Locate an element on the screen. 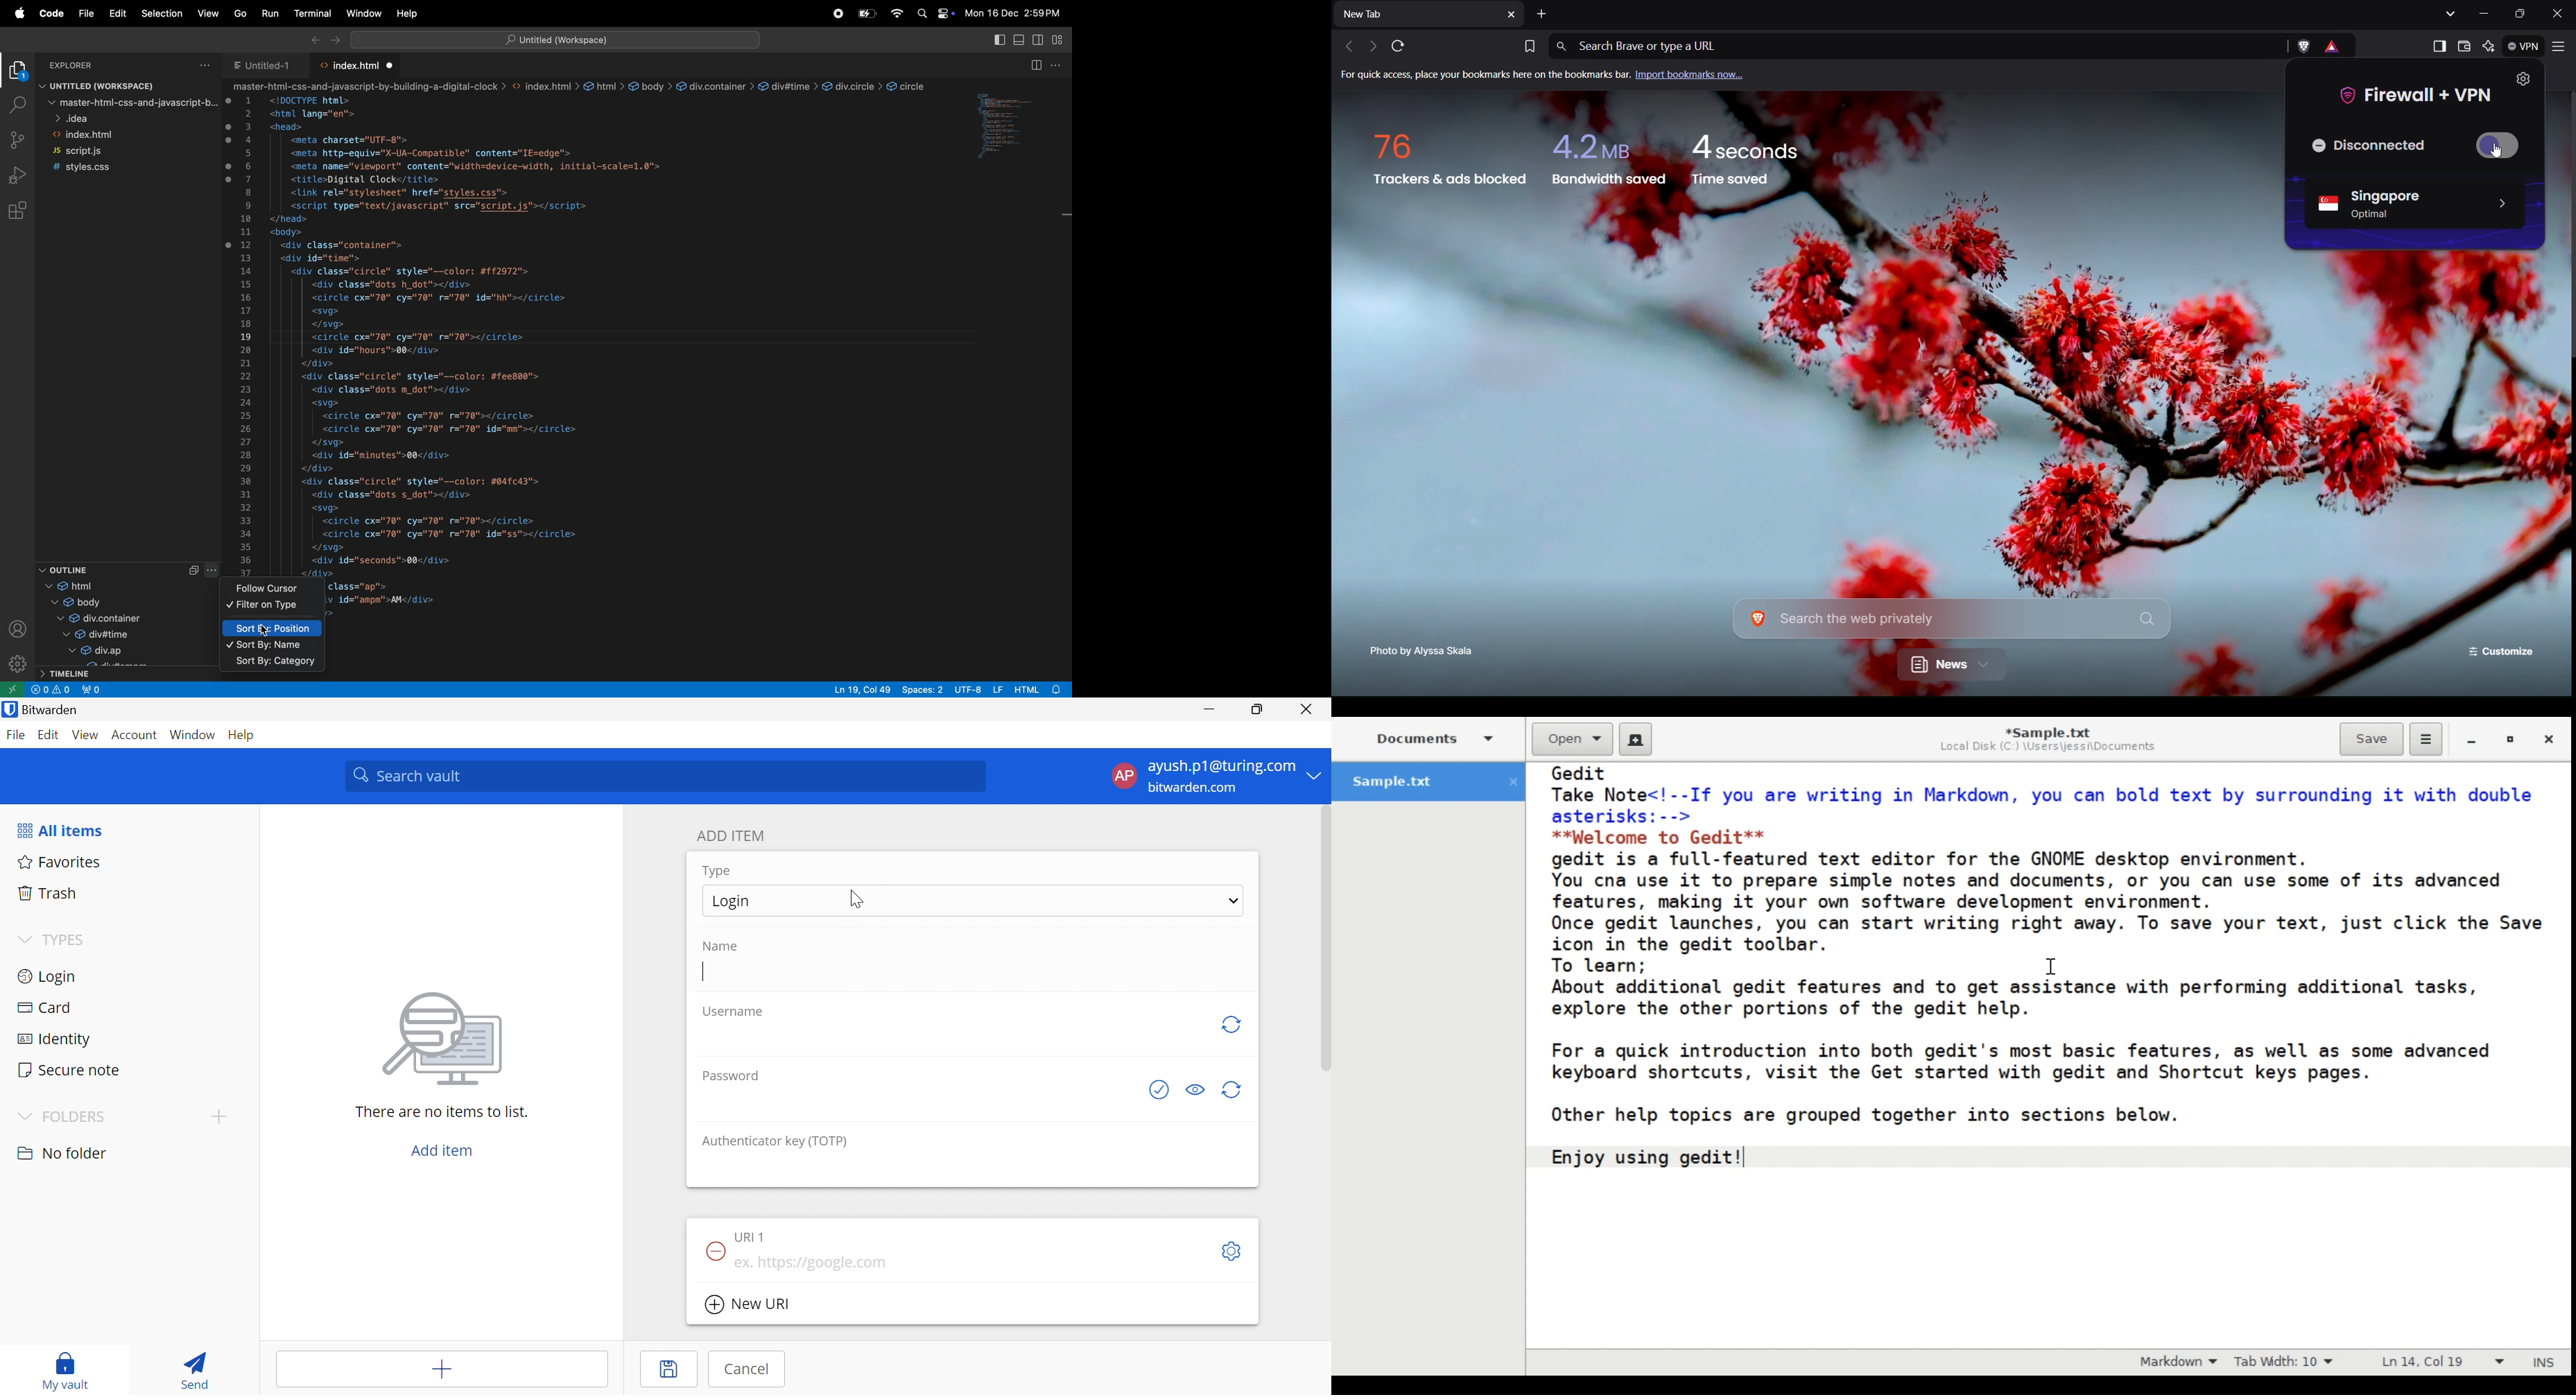  add name is located at coordinates (971, 975).